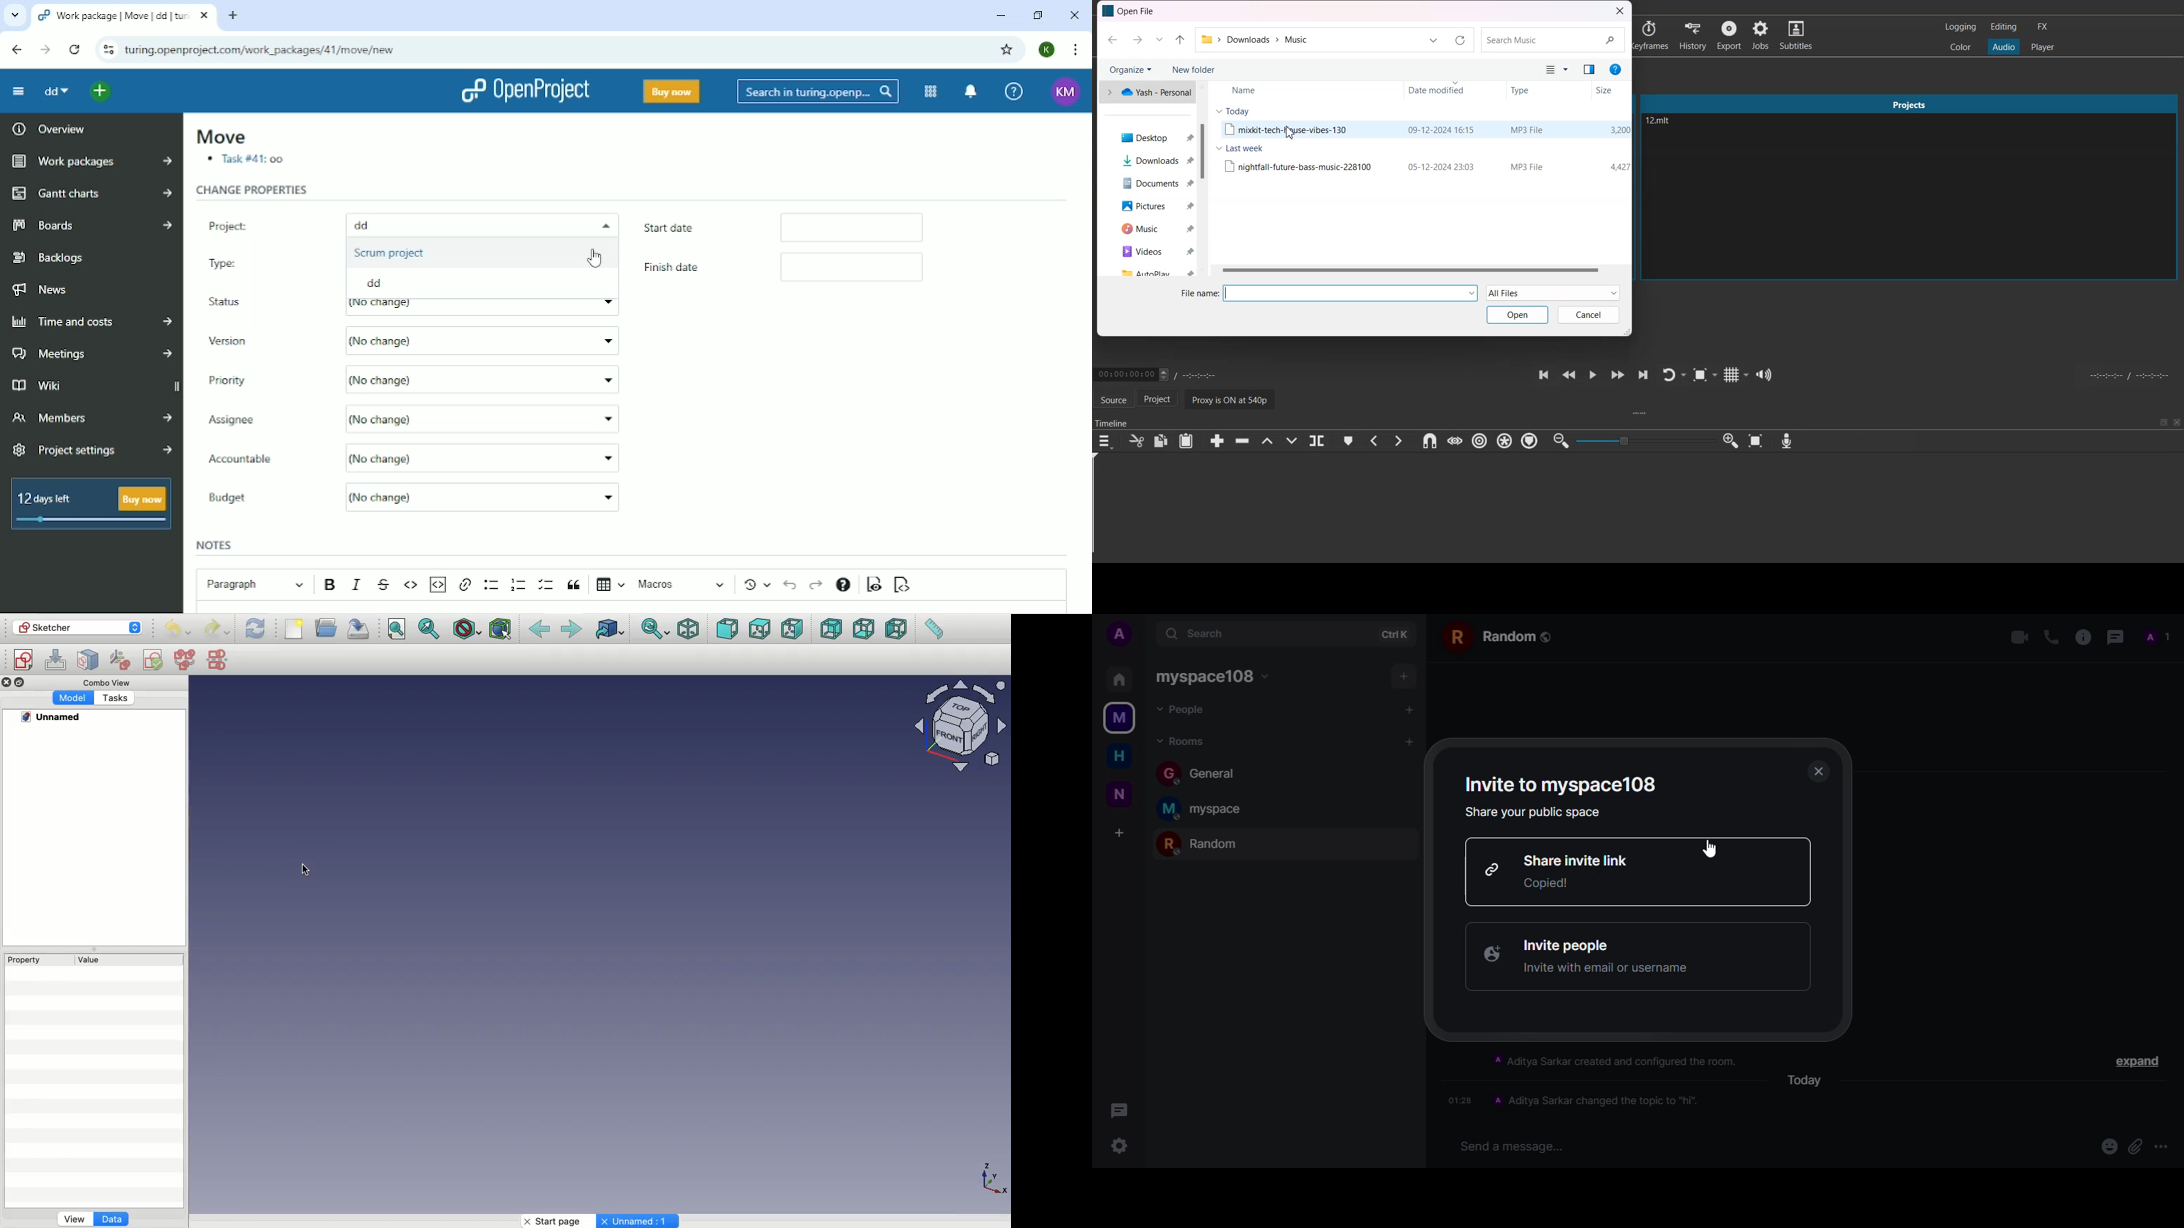 This screenshot has height=1232, width=2184. Describe the element at coordinates (92, 451) in the screenshot. I see `Project settings` at that location.